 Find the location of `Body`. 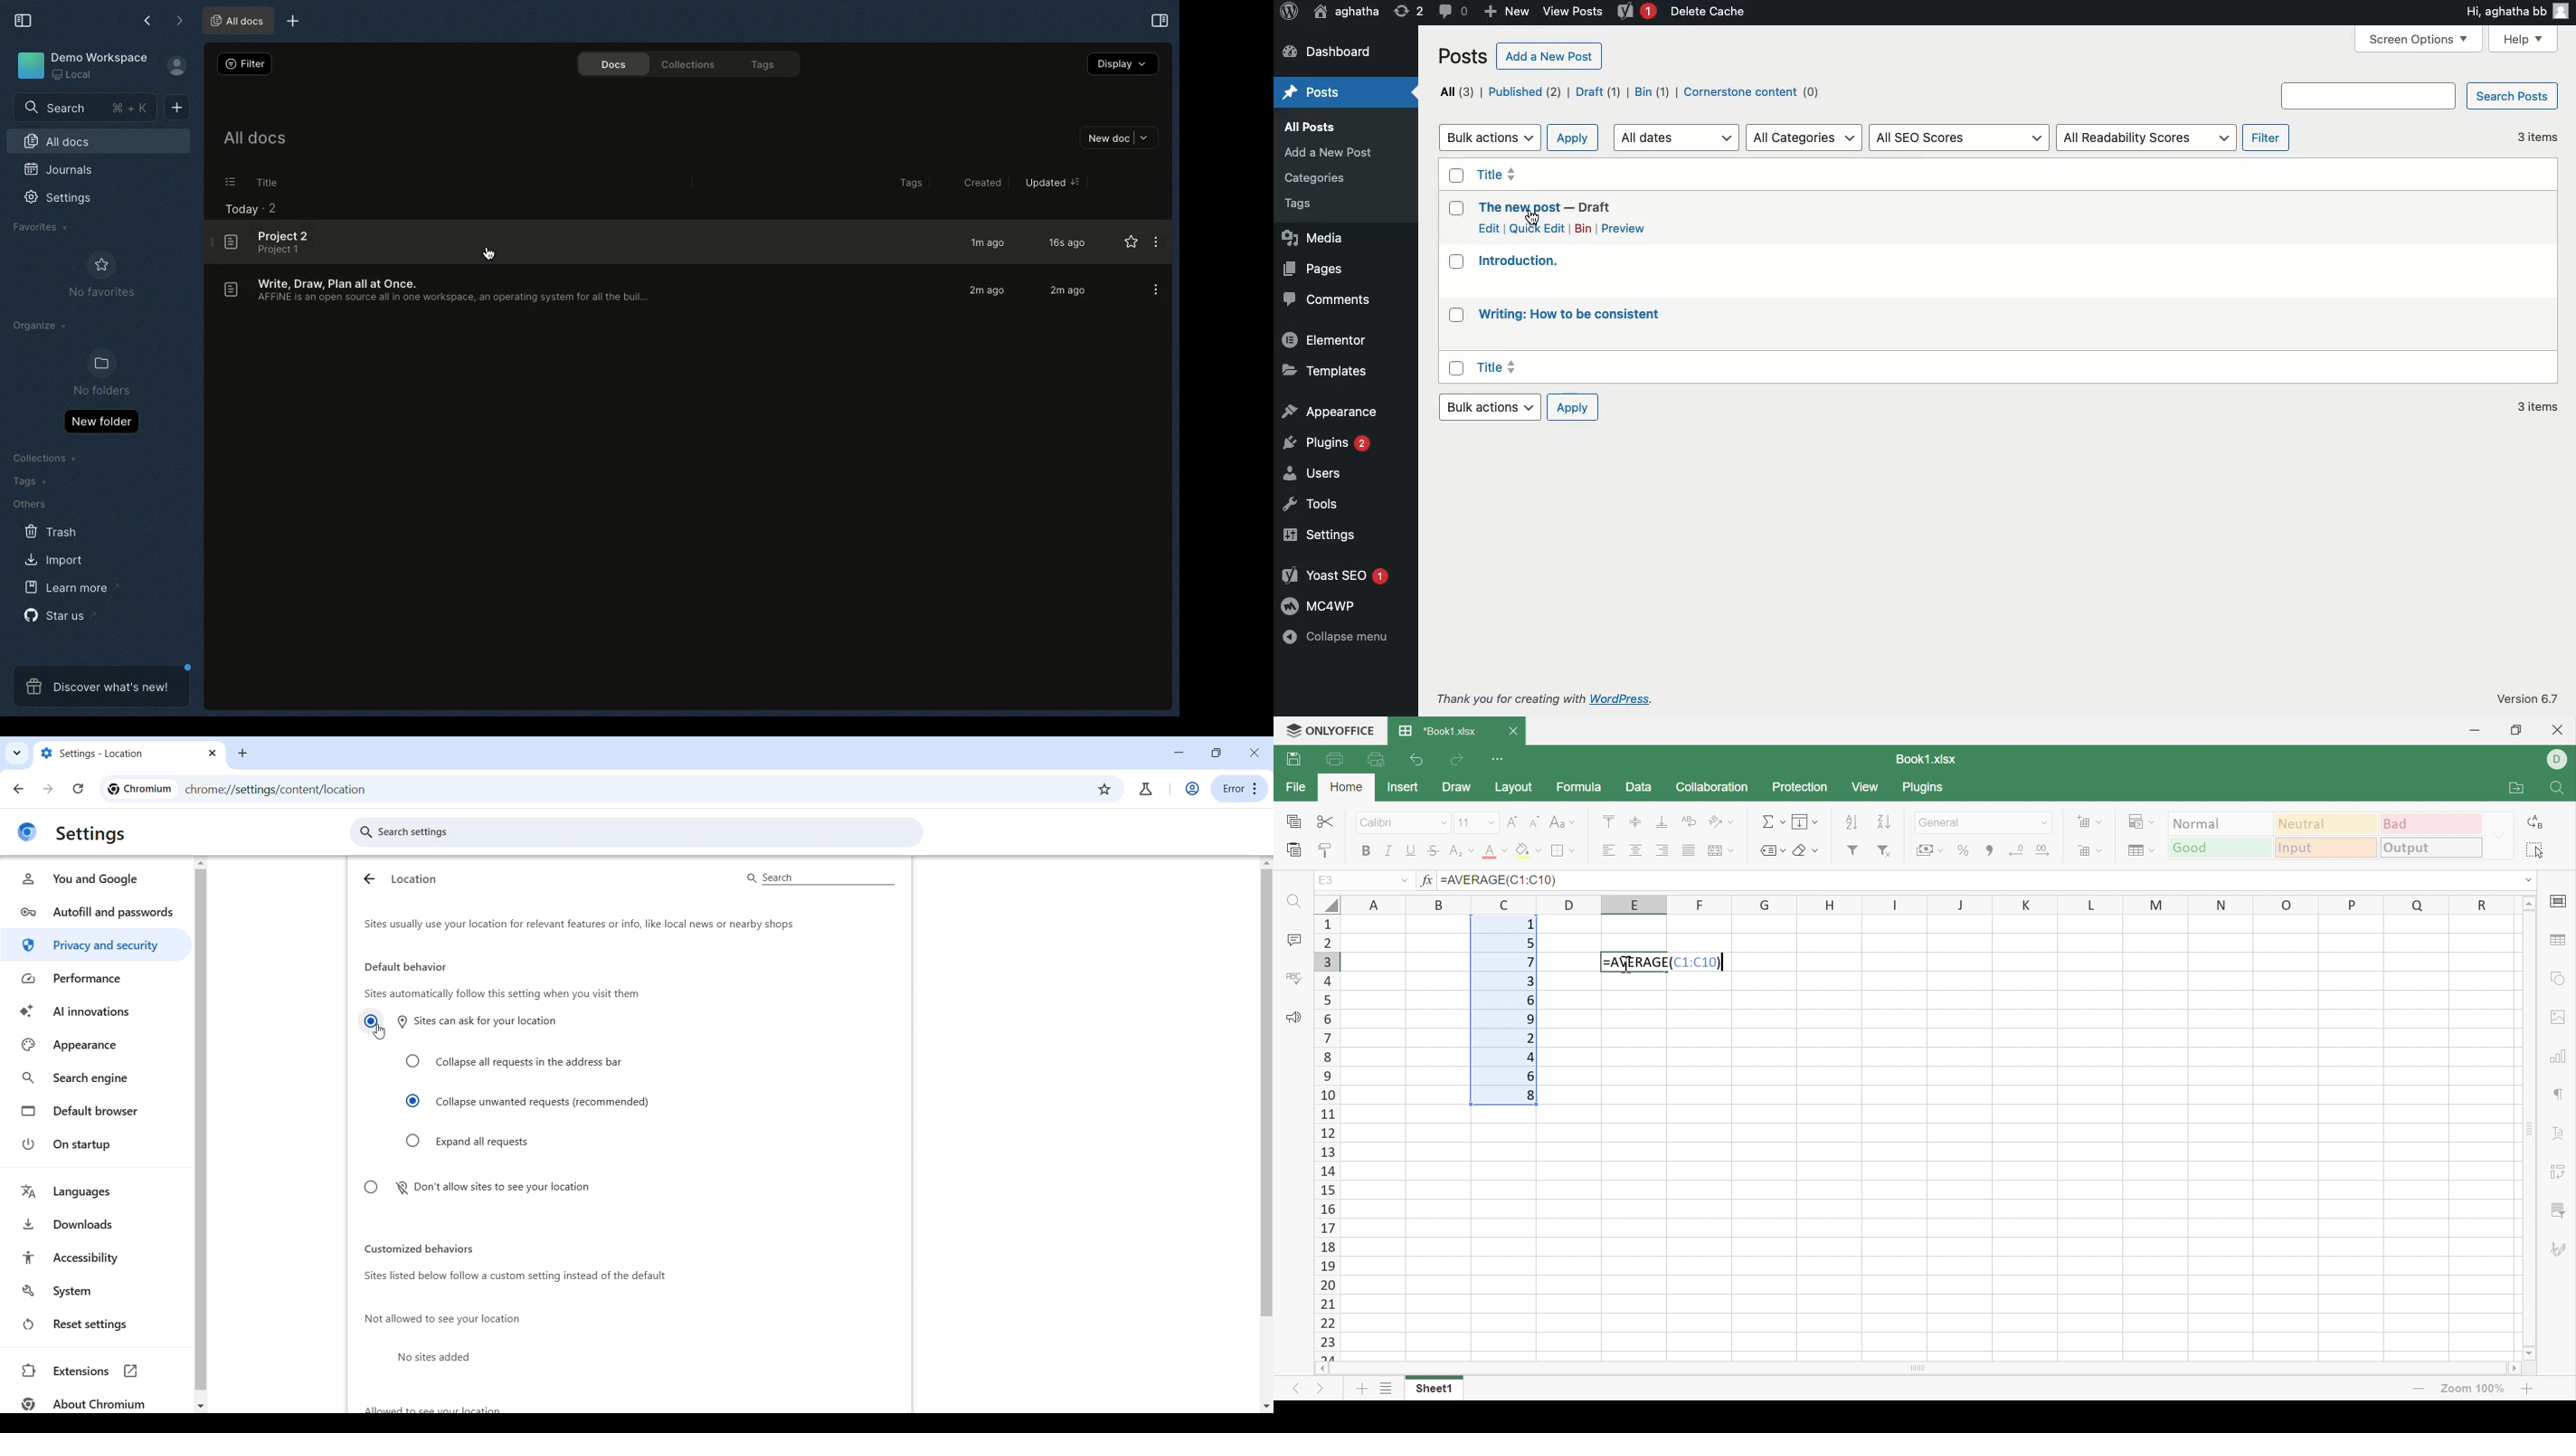

Body is located at coordinates (283, 252).